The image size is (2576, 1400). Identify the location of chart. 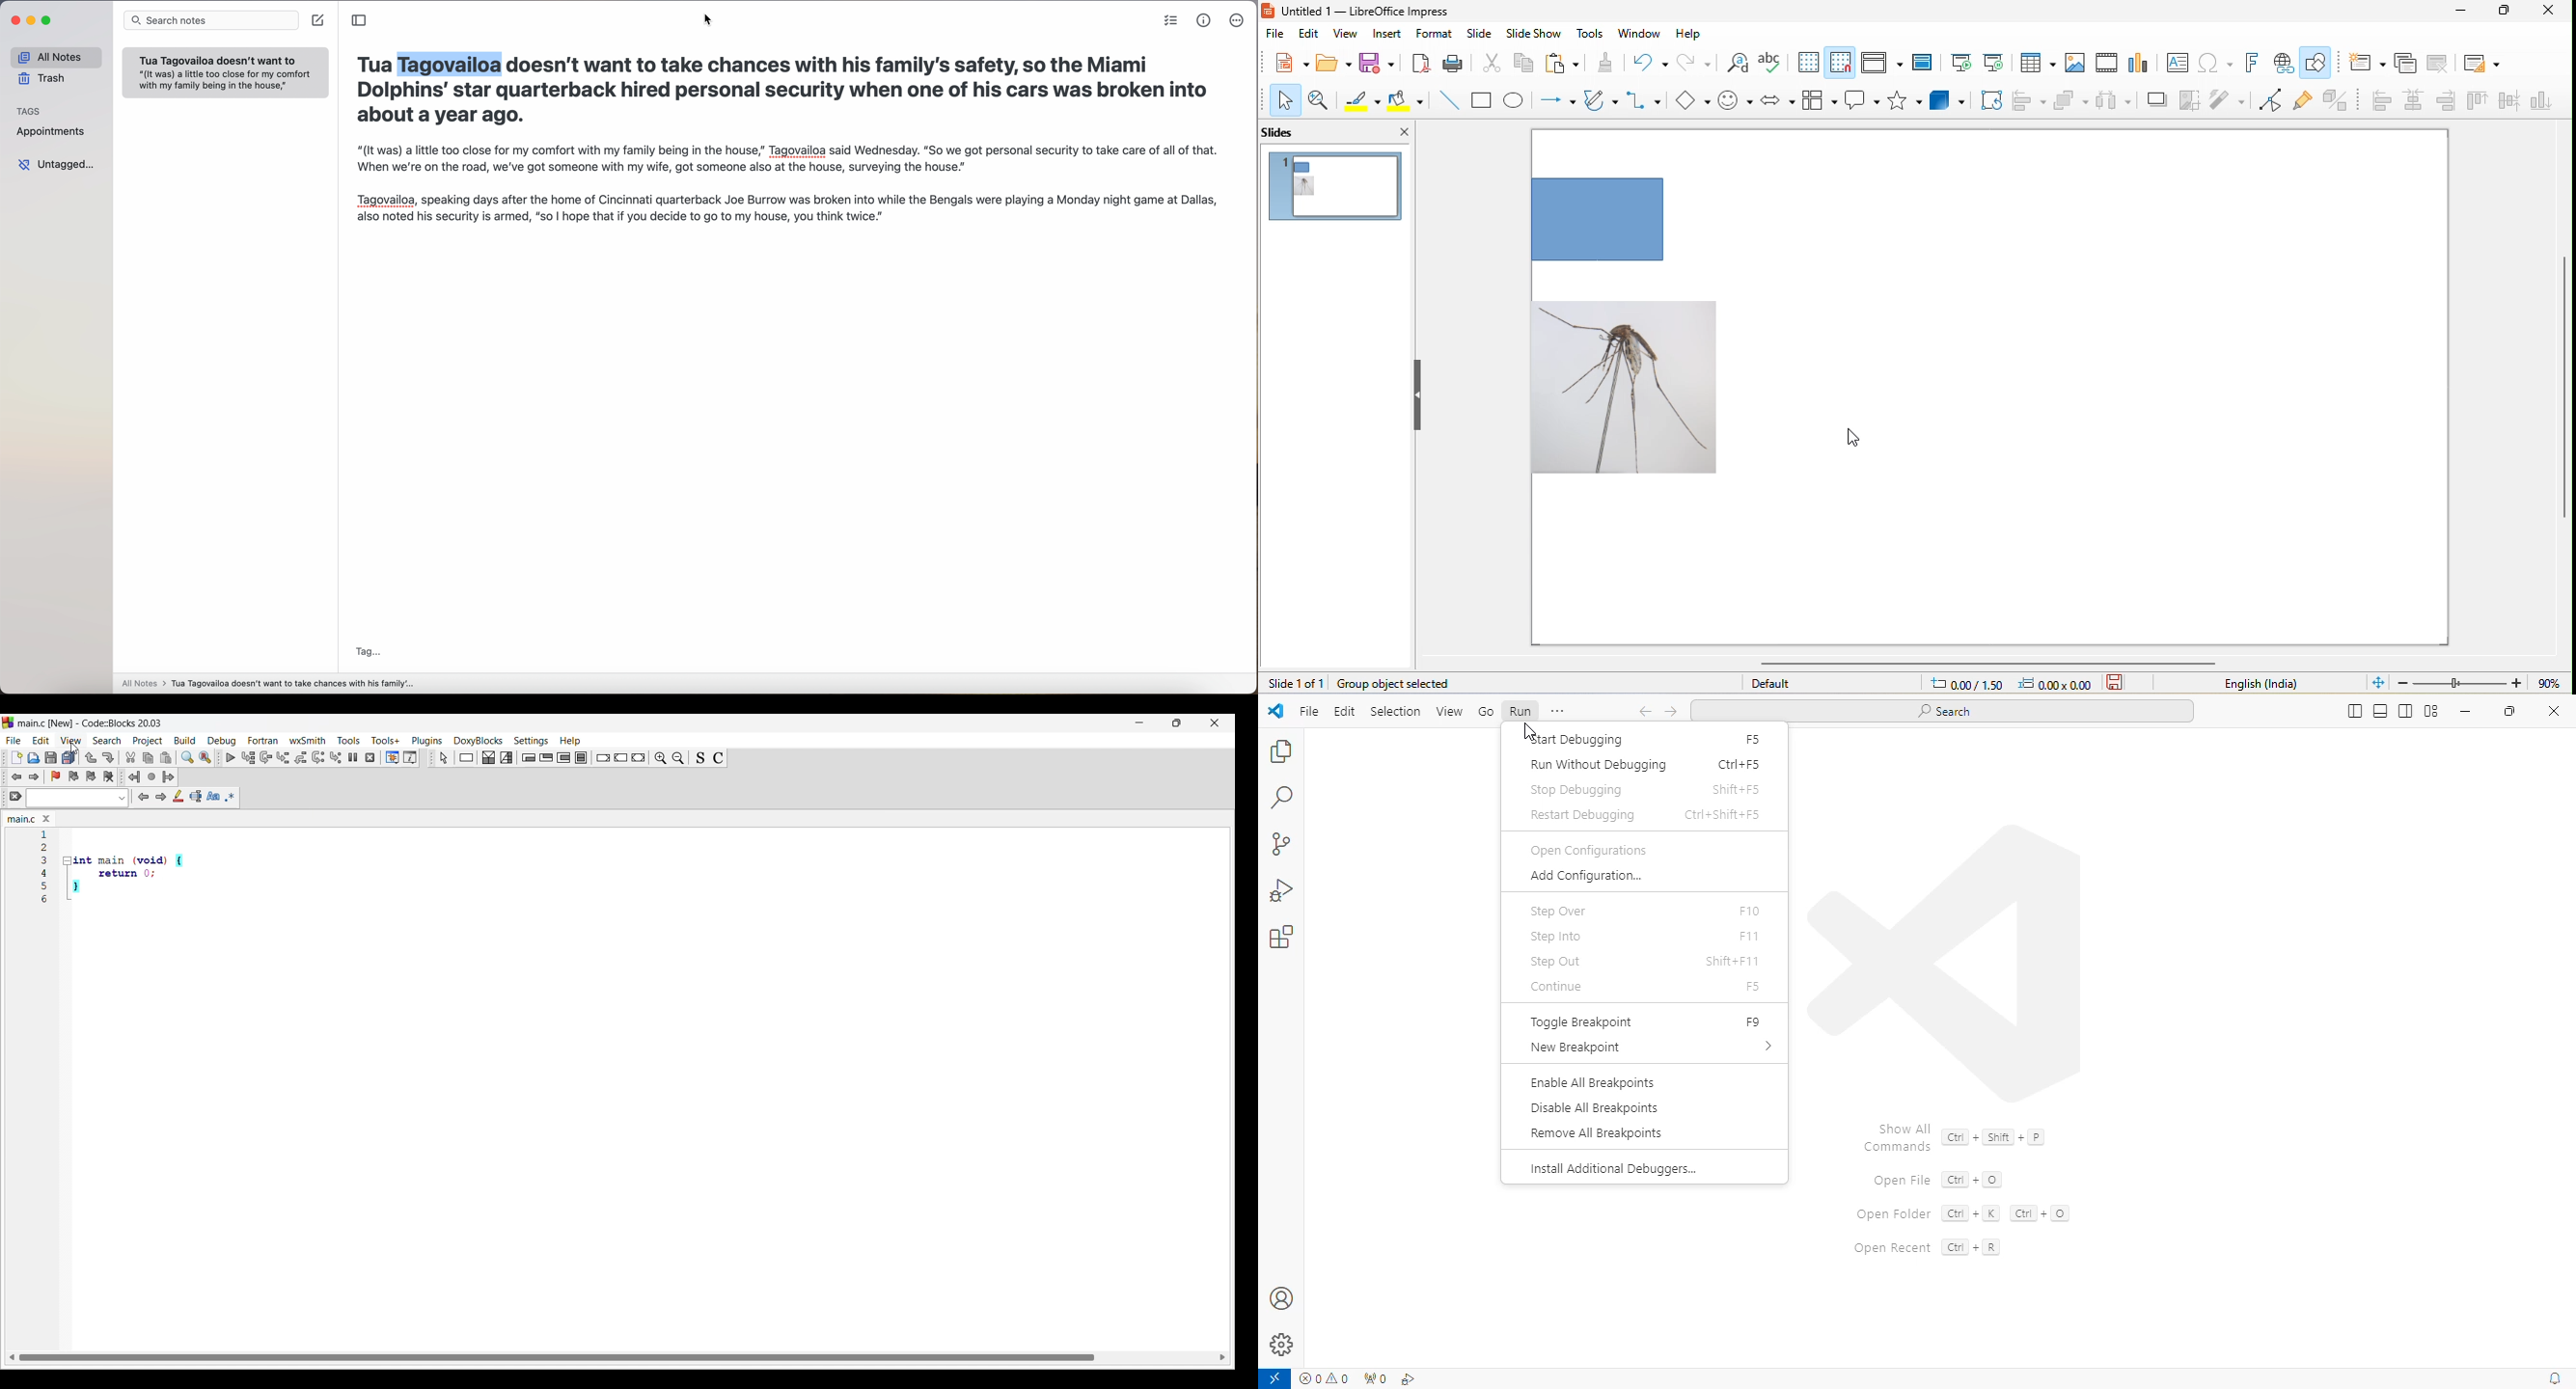
(2143, 64).